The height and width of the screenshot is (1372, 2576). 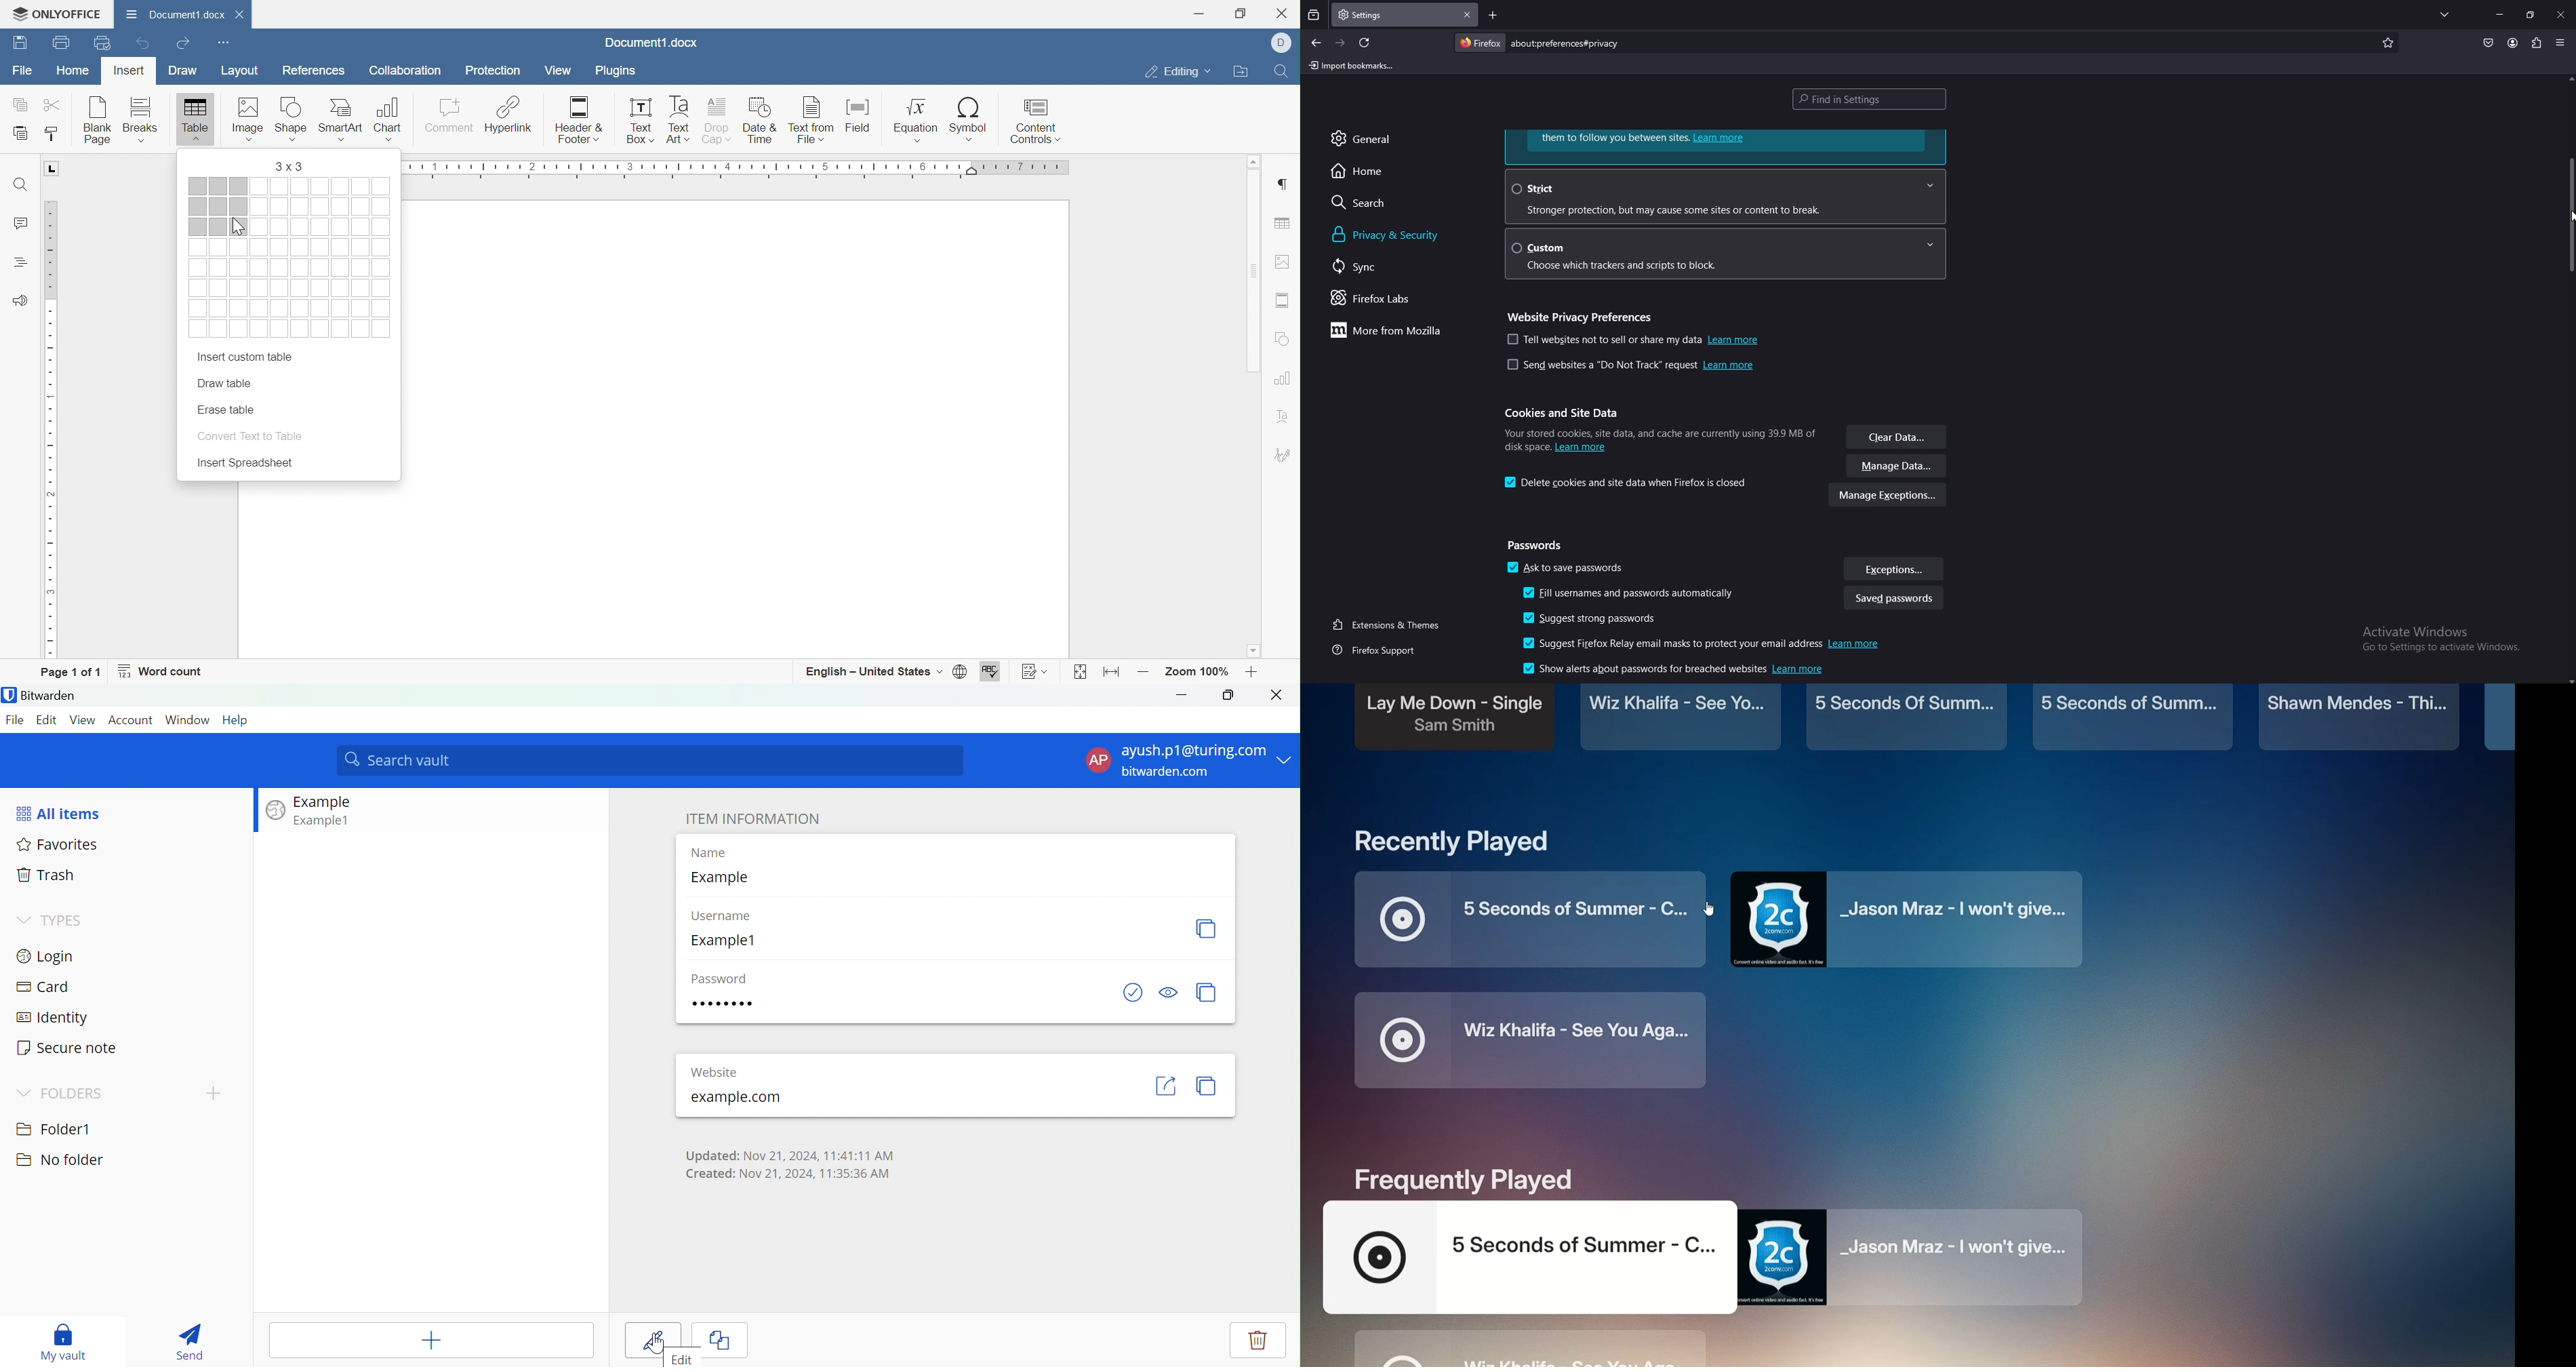 What do you see at coordinates (22, 262) in the screenshot?
I see `Headings` at bounding box center [22, 262].